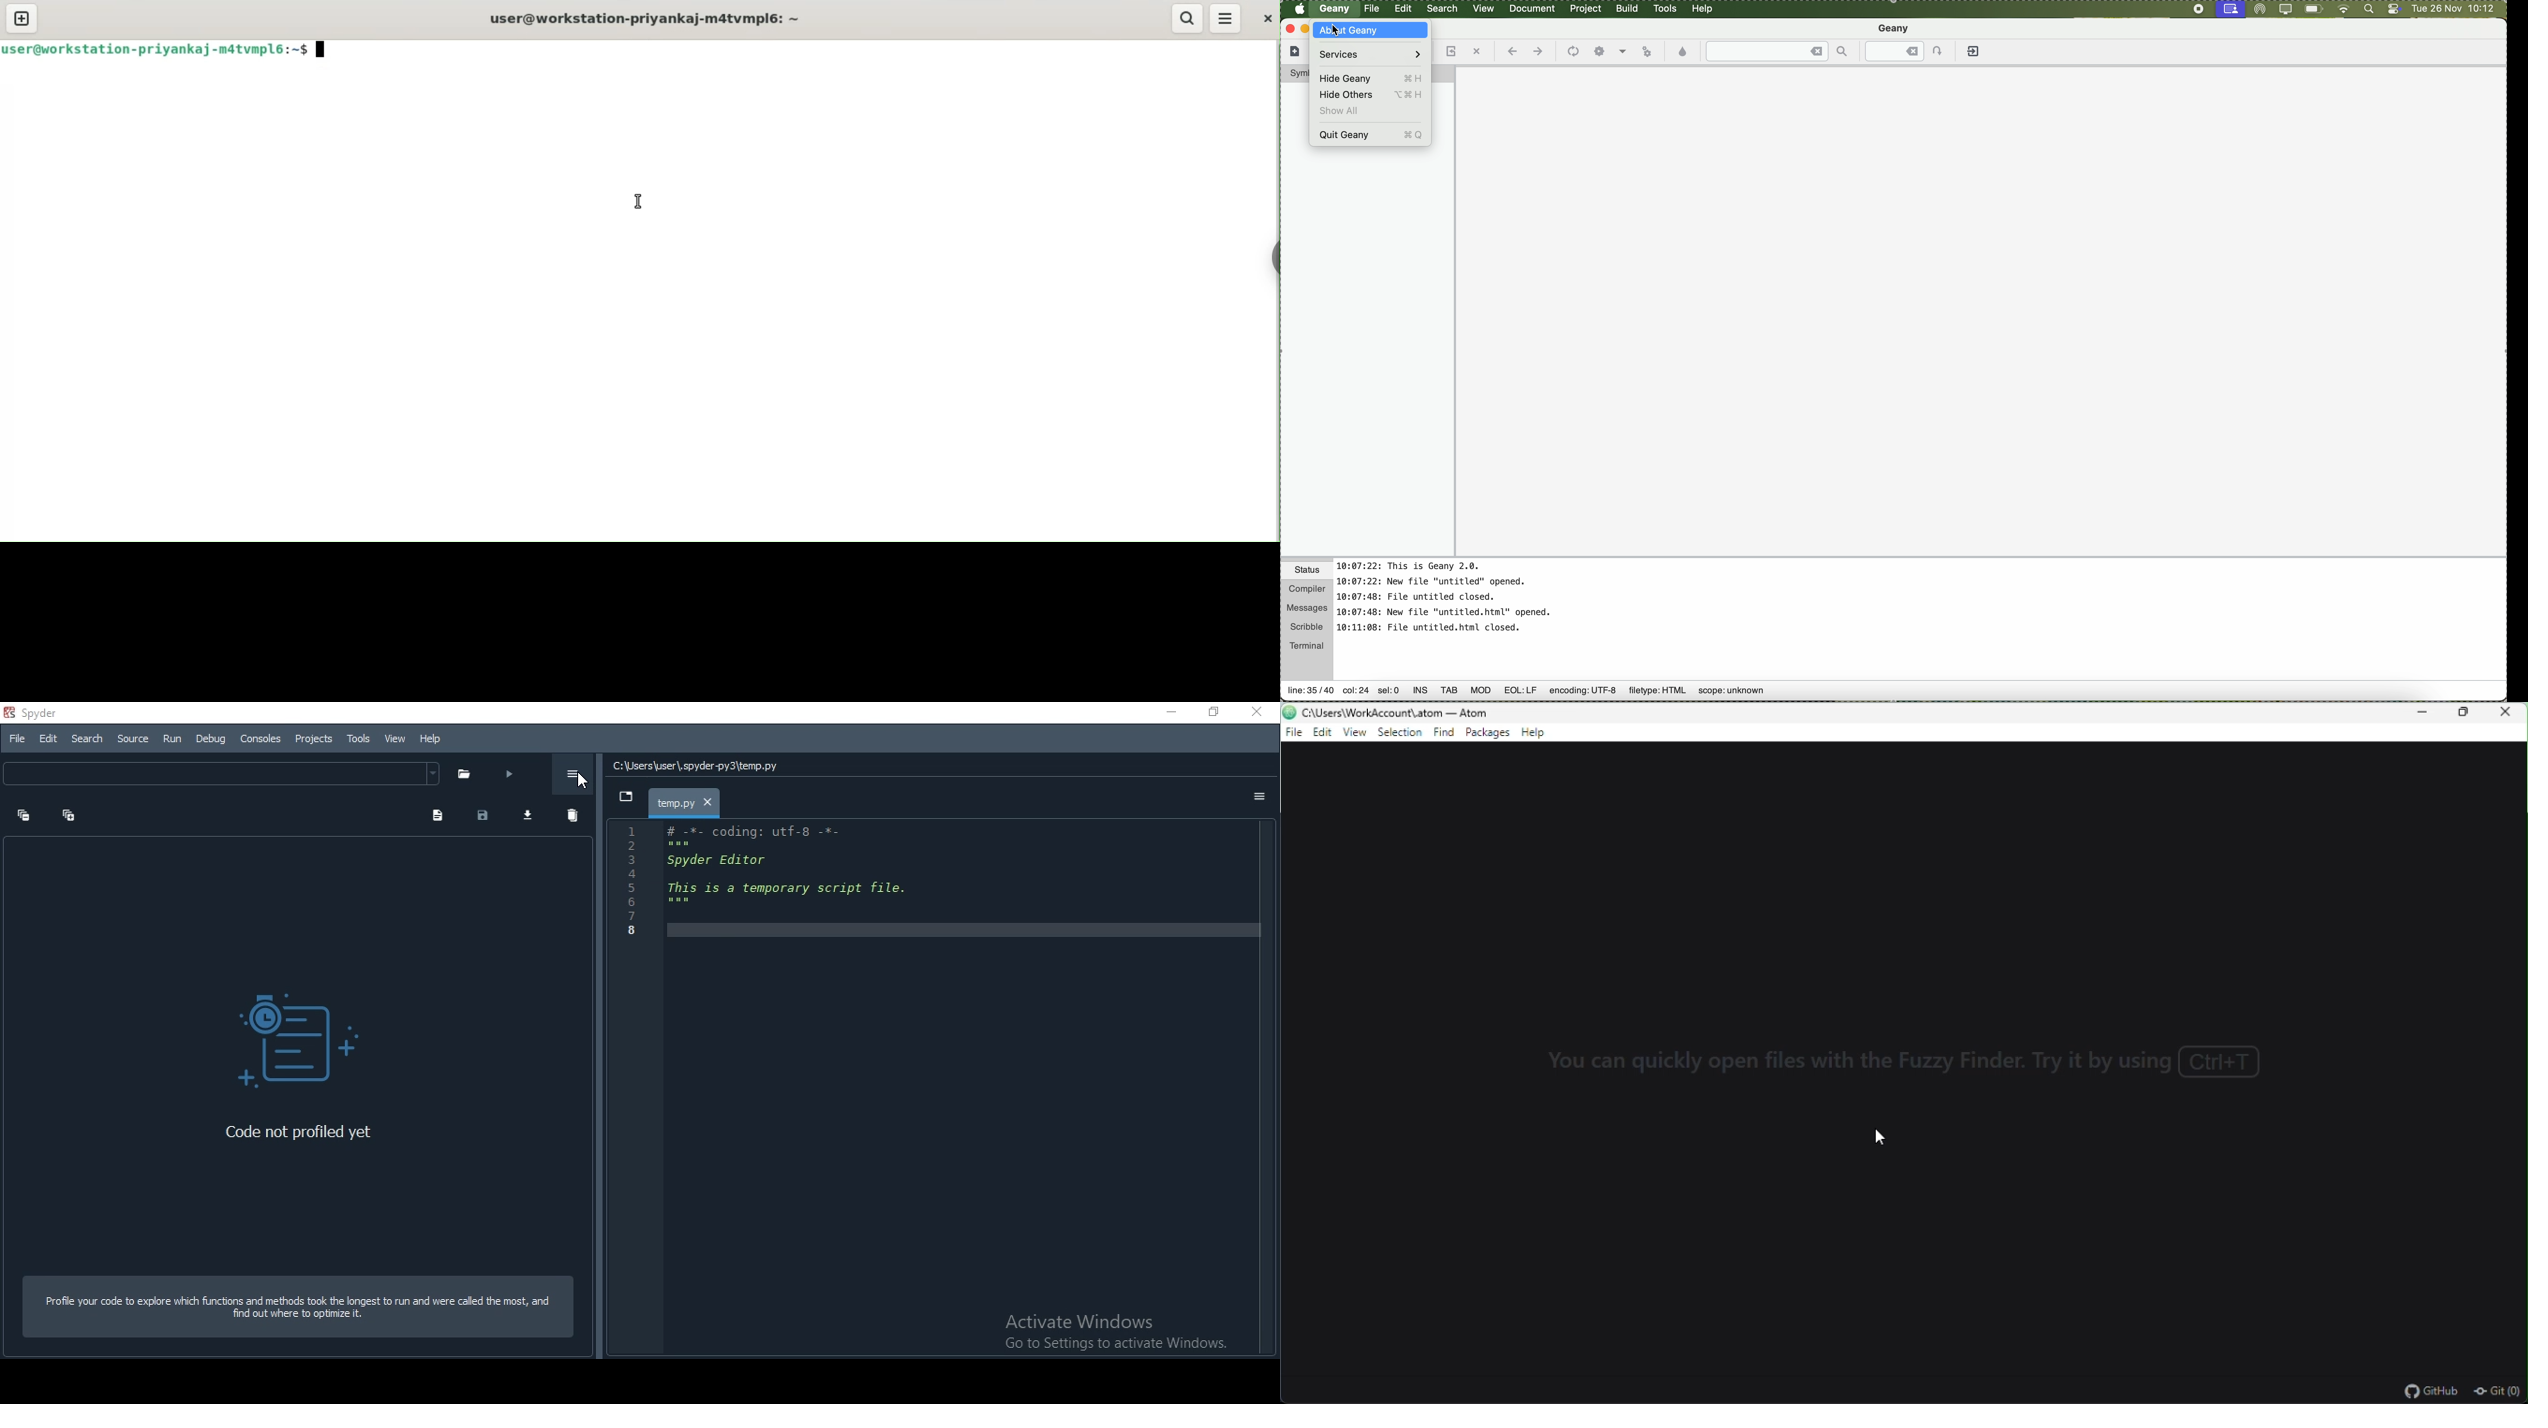 This screenshot has height=1428, width=2548. What do you see at coordinates (1538, 52) in the screenshot?
I see `navigate foward a location` at bounding box center [1538, 52].